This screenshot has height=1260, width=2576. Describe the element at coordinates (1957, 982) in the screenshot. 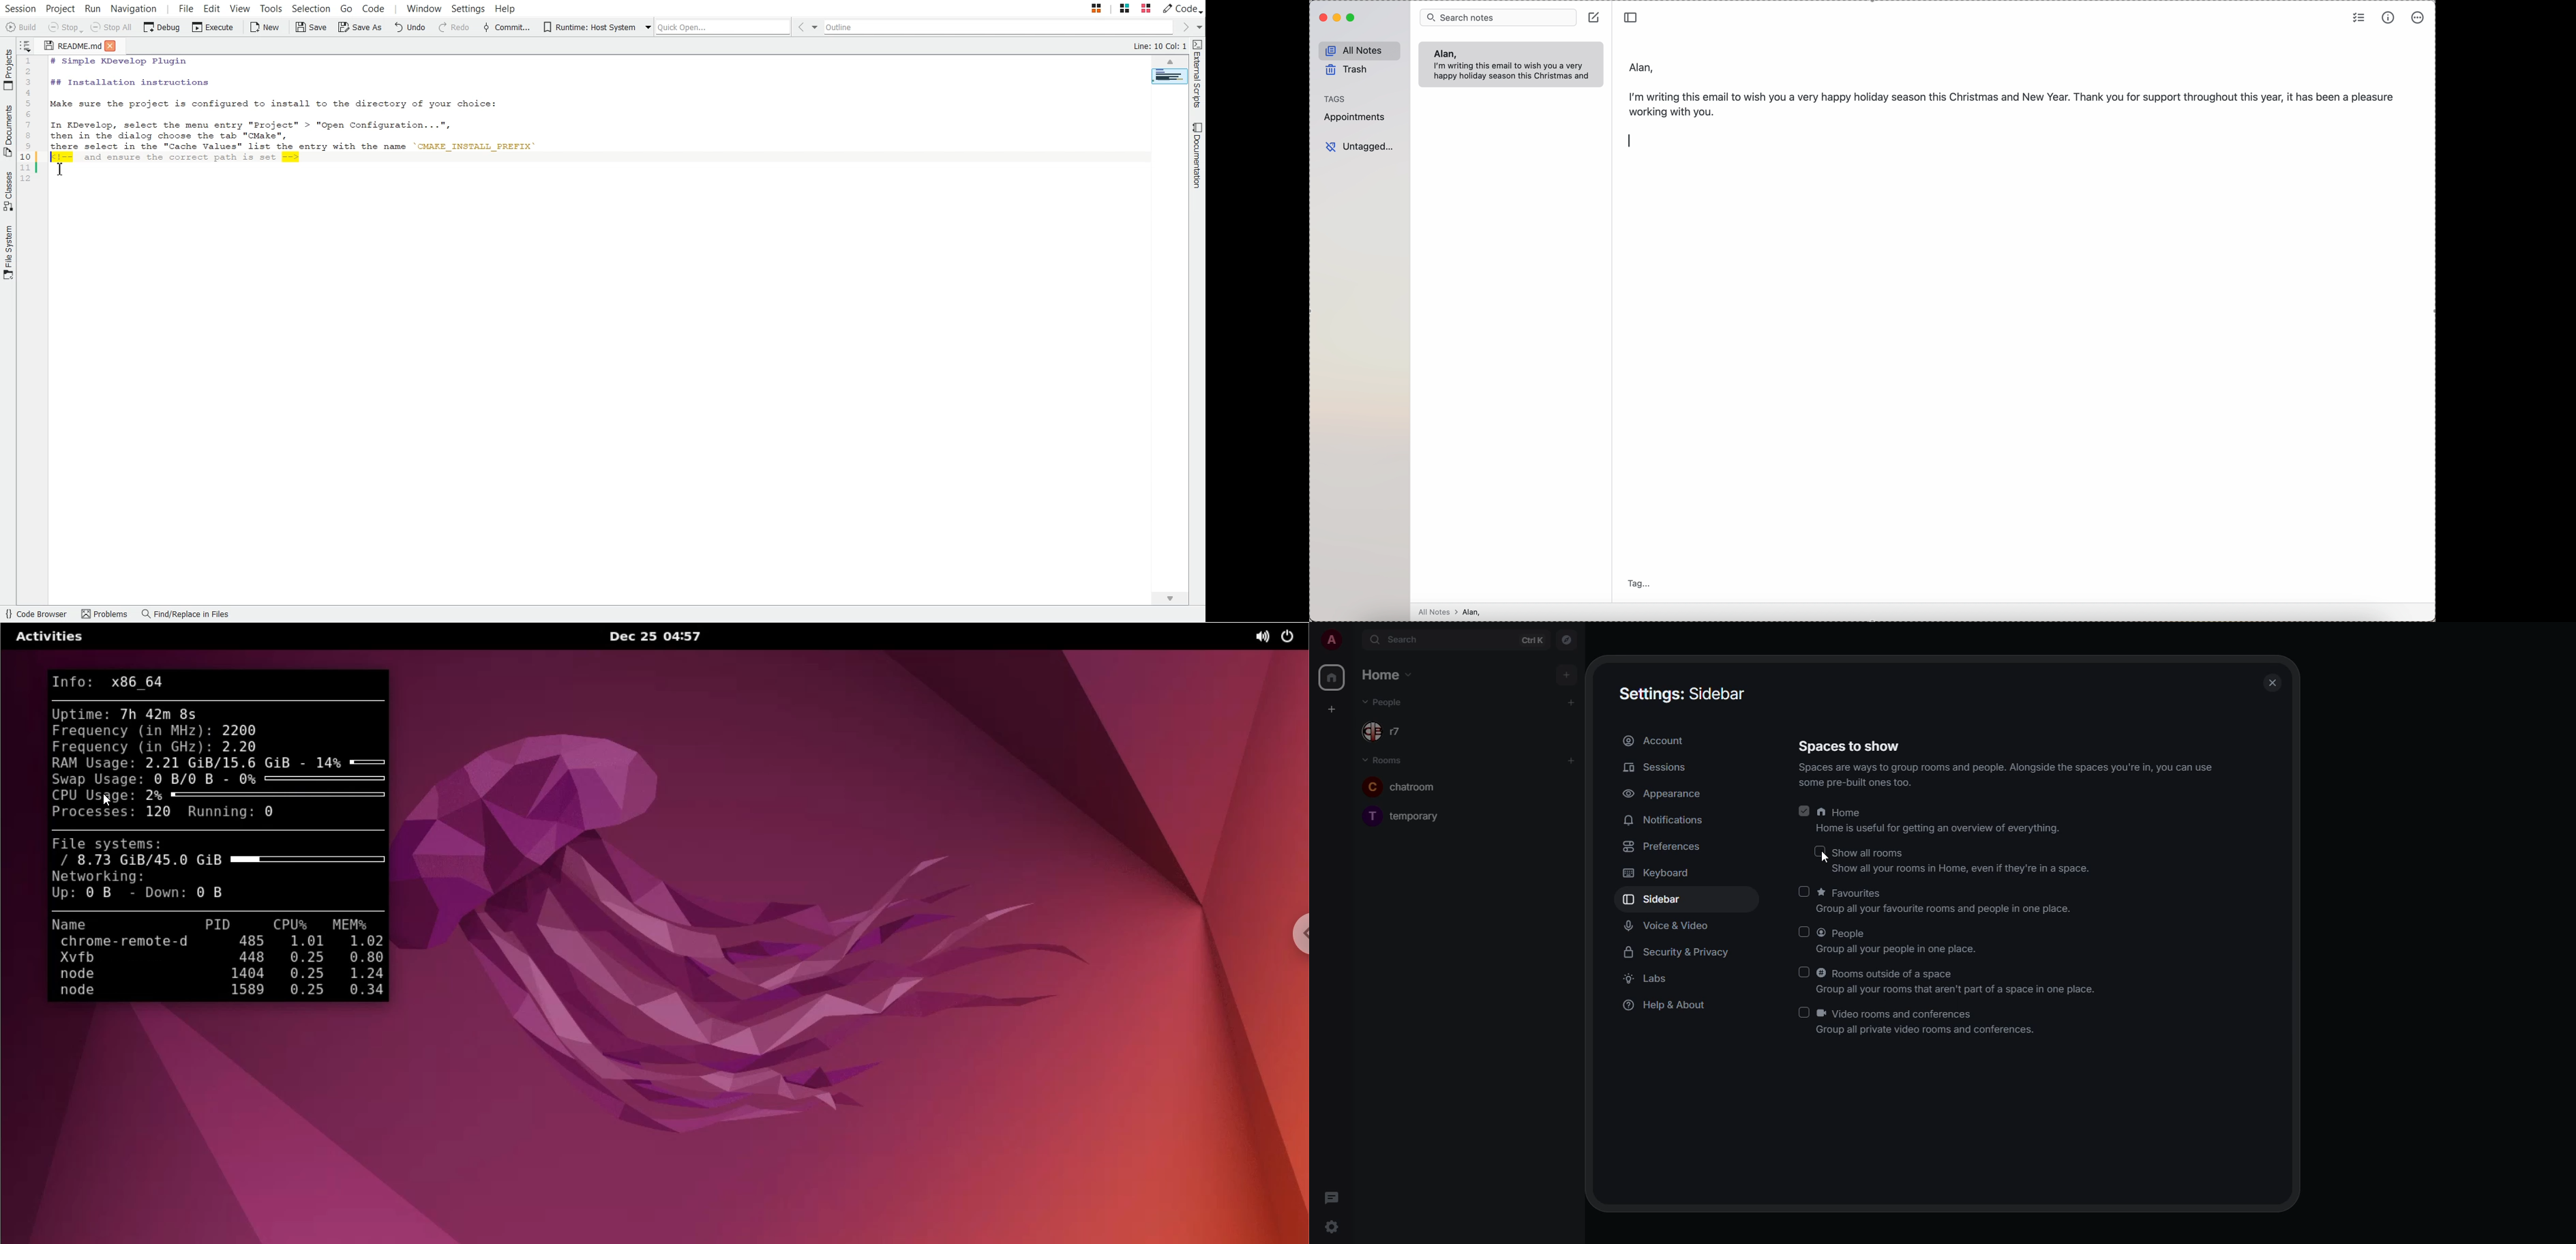

I see `rooms outside of a space` at that location.